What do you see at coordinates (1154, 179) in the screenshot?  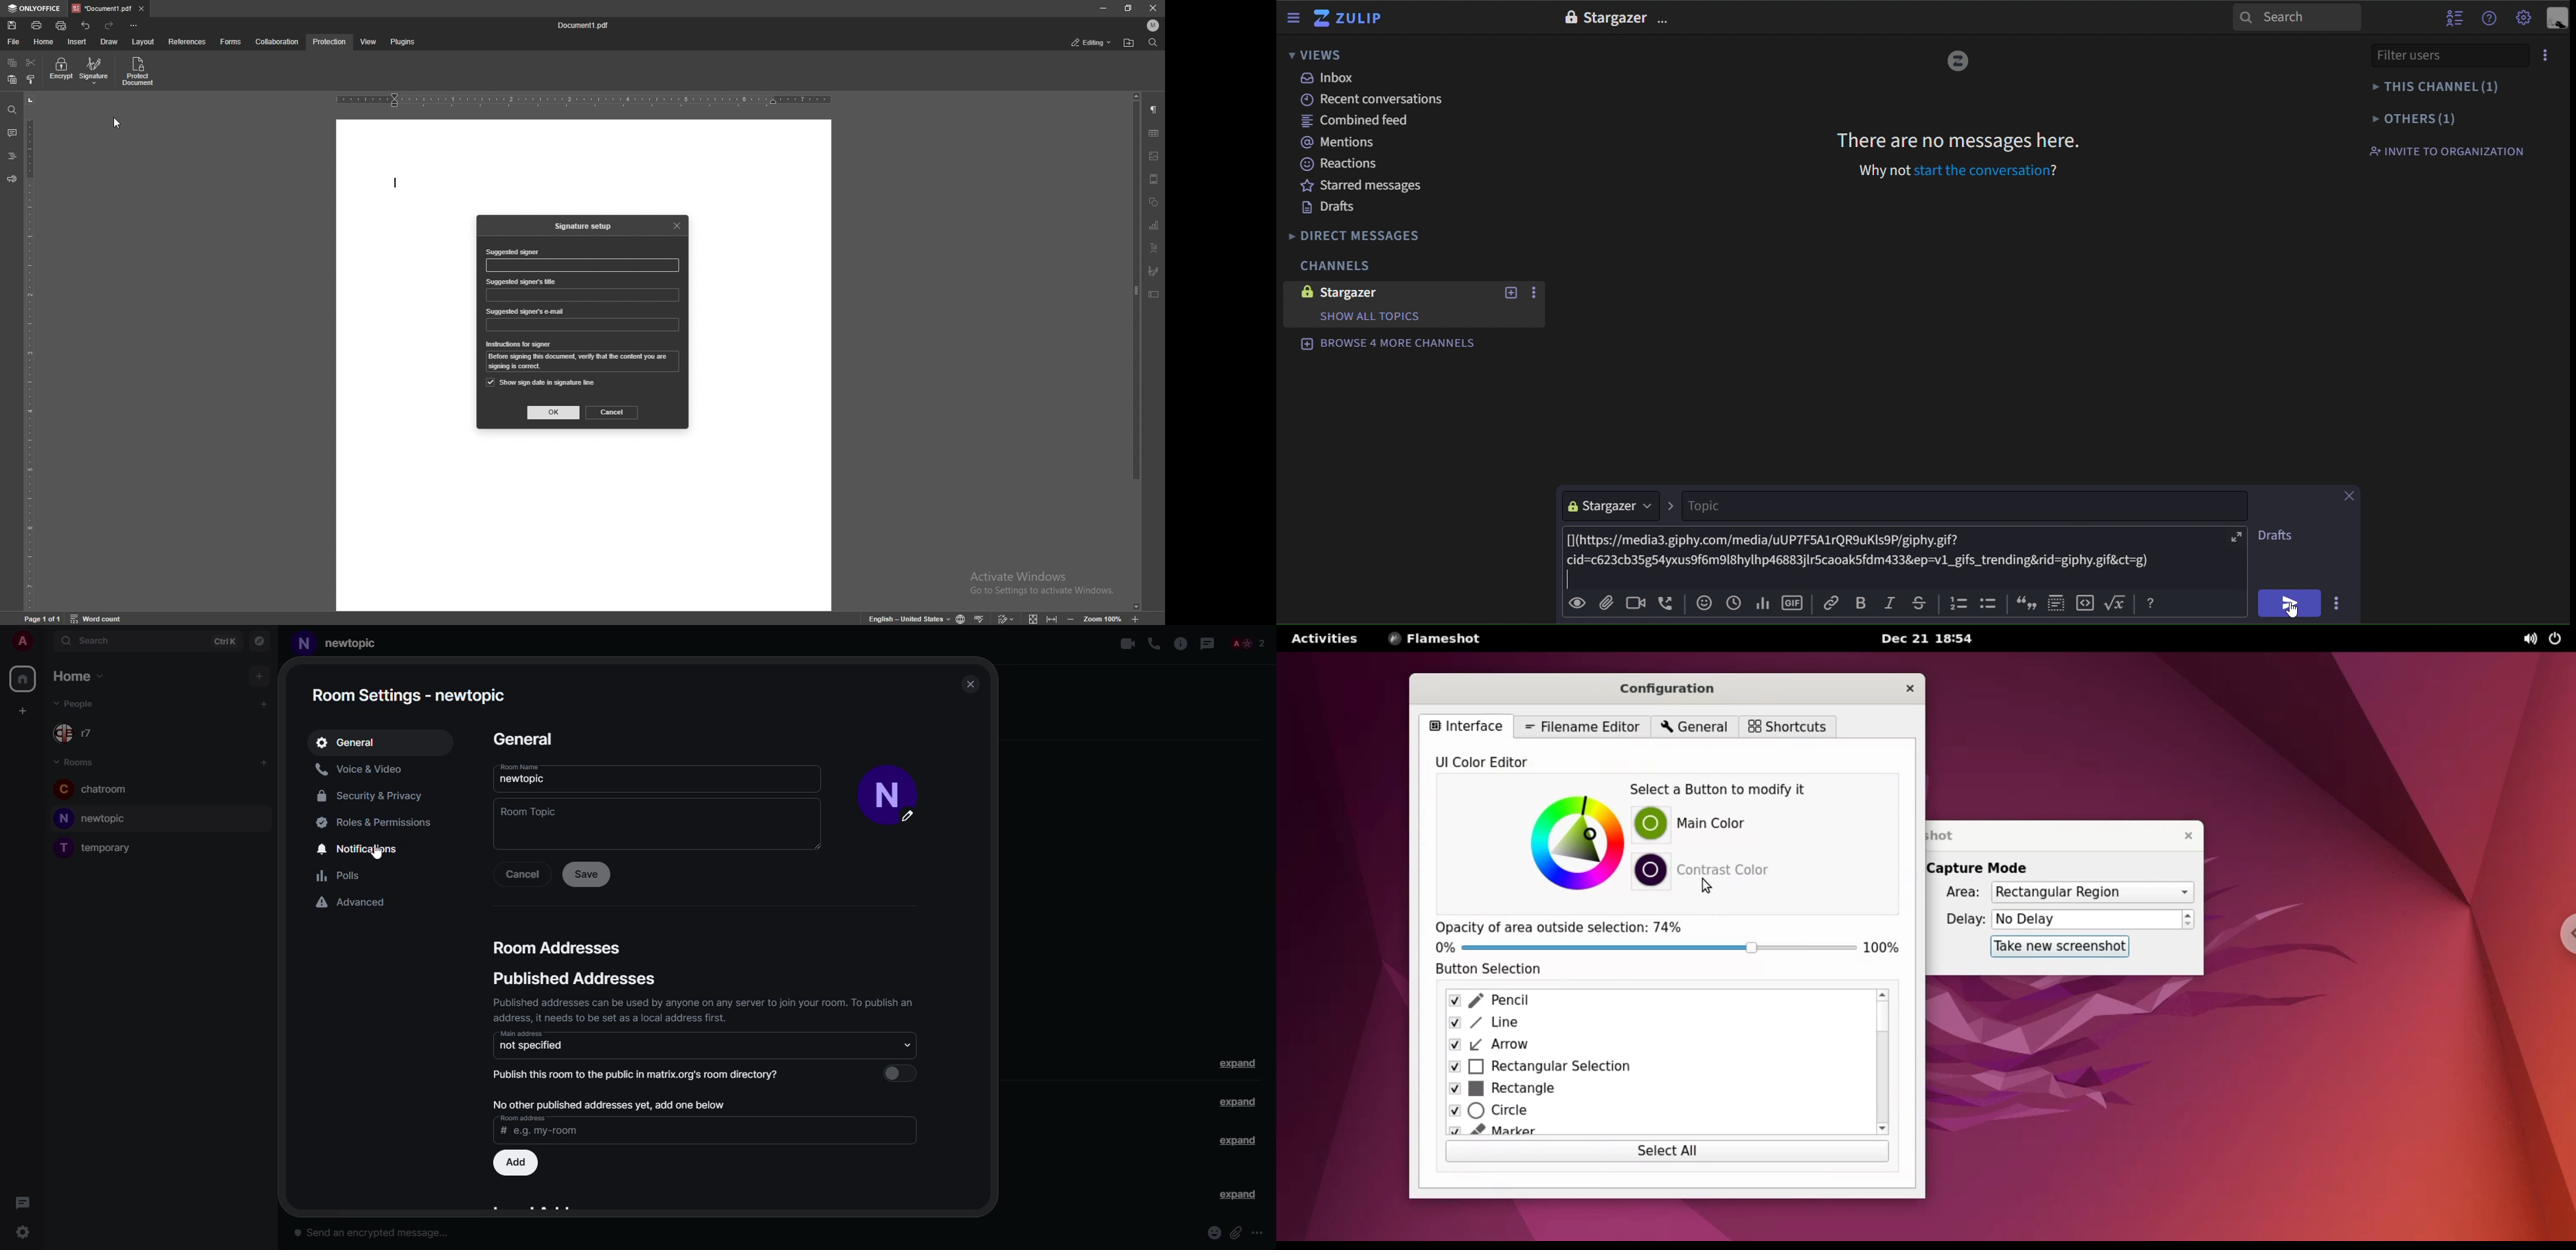 I see `header and footer` at bounding box center [1154, 179].